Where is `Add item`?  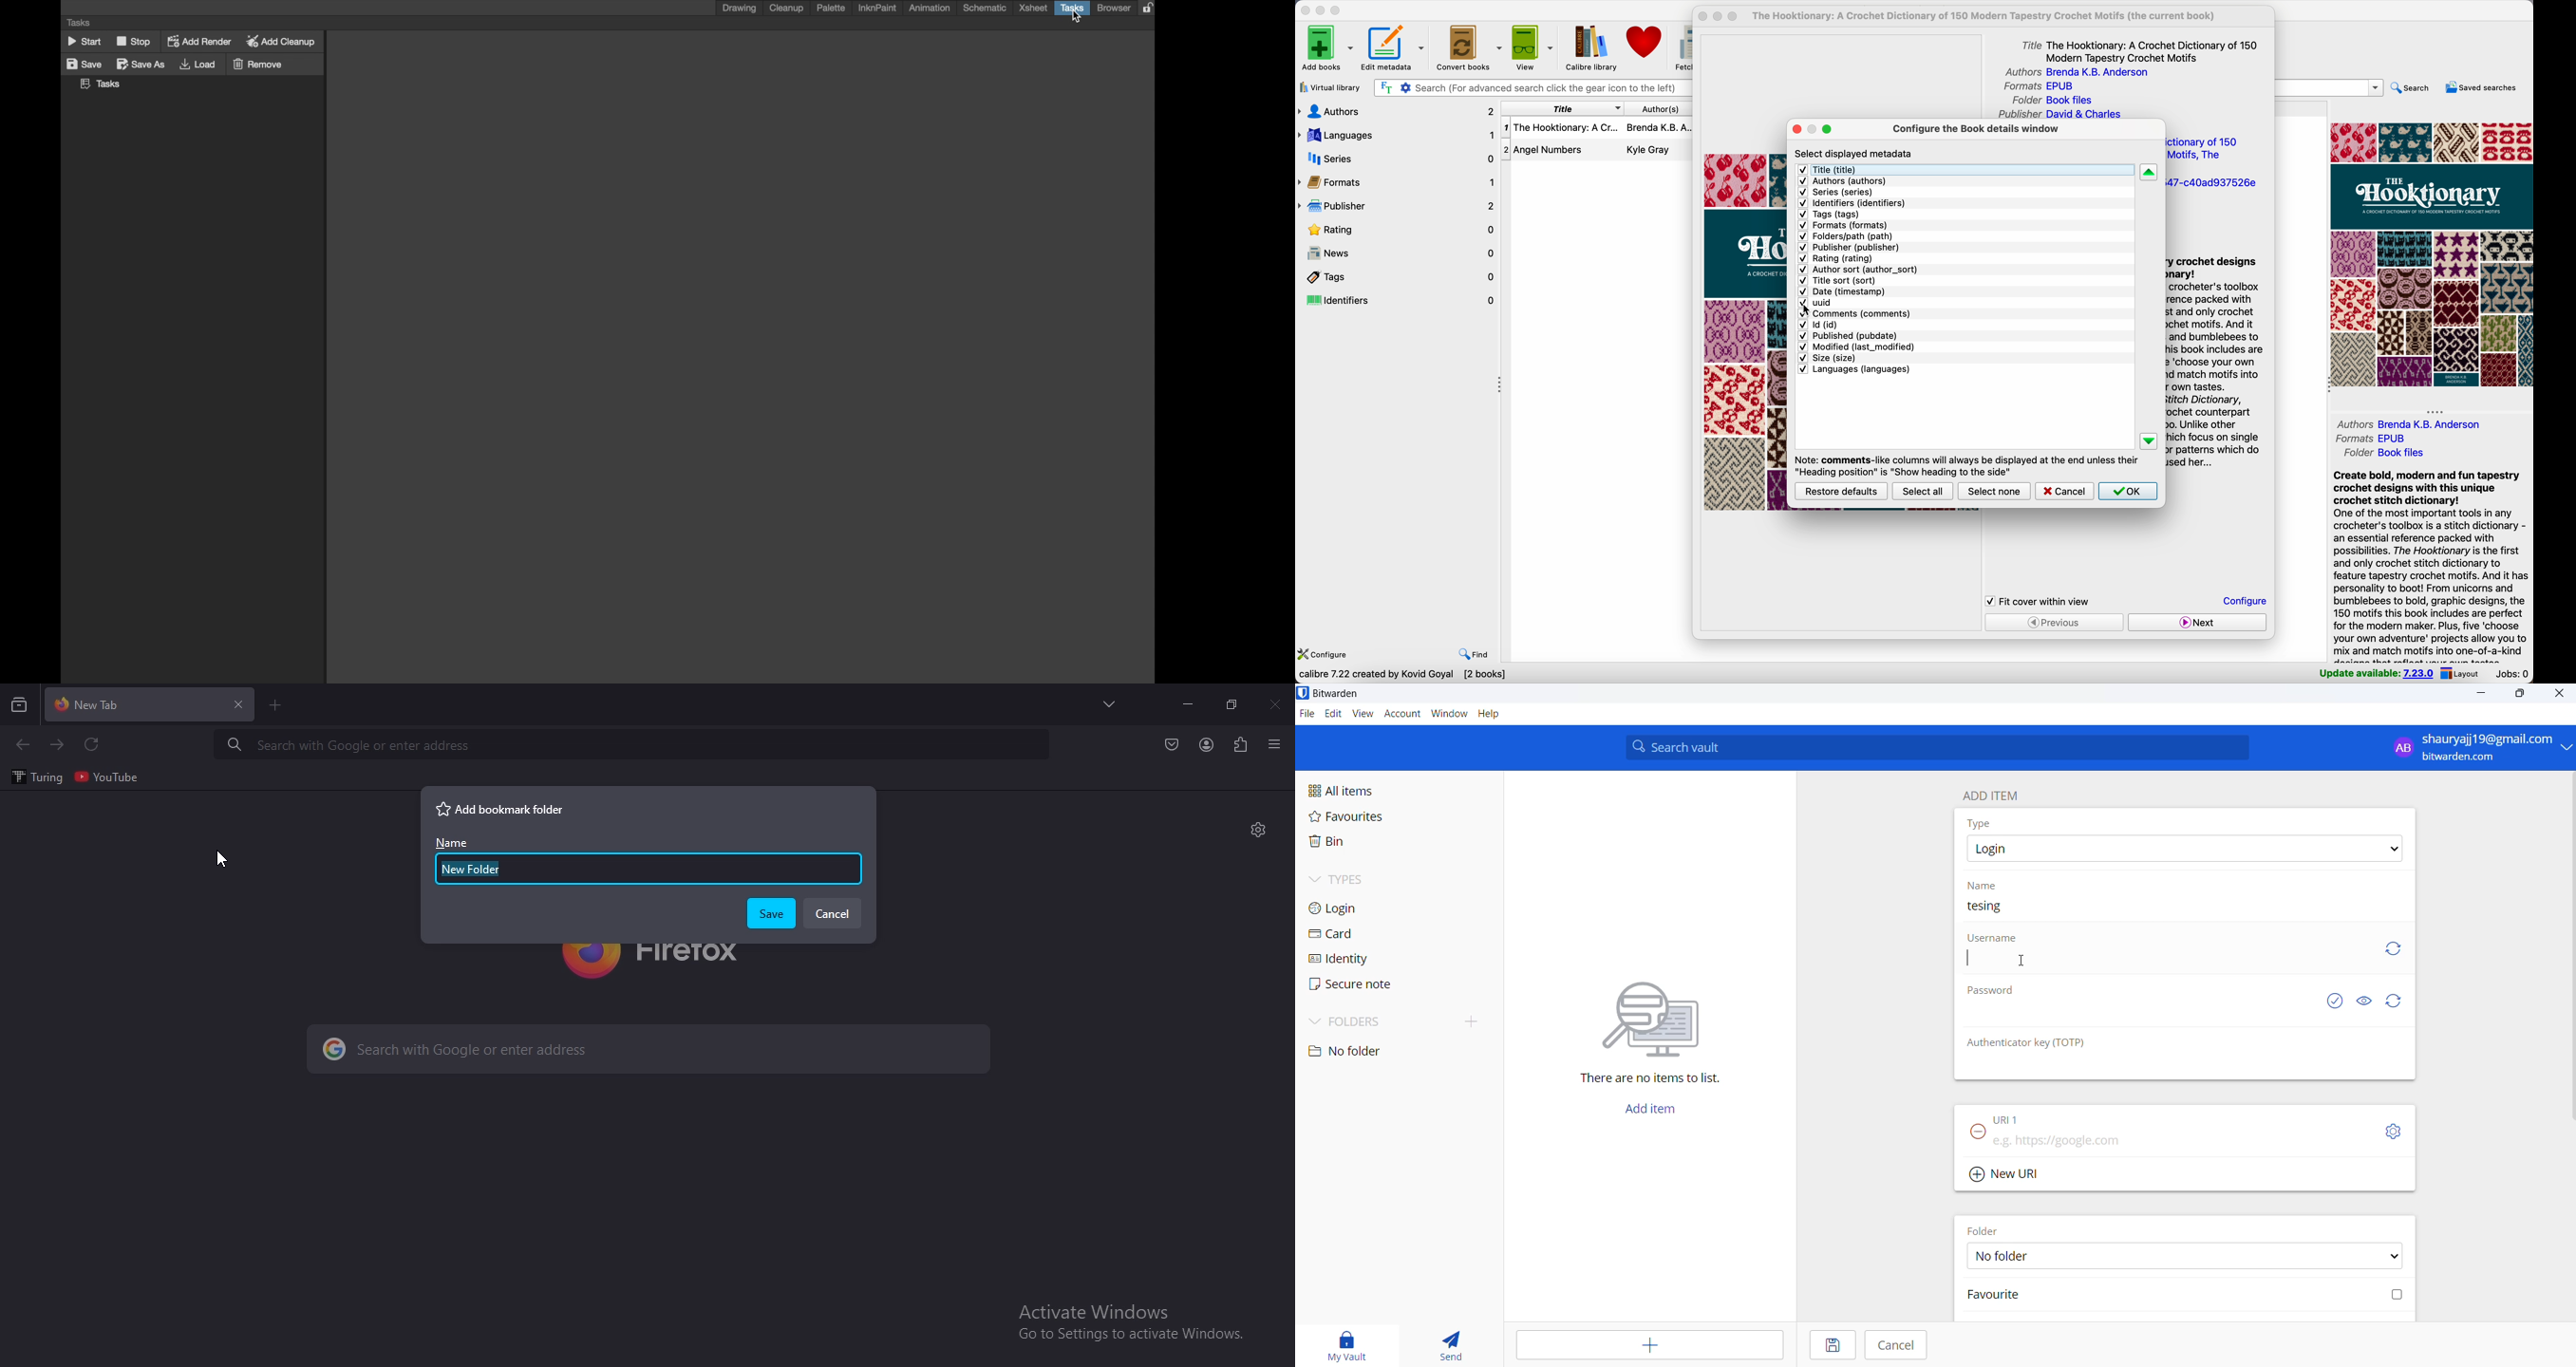 Add item is located at coordinates (1650, 1112).